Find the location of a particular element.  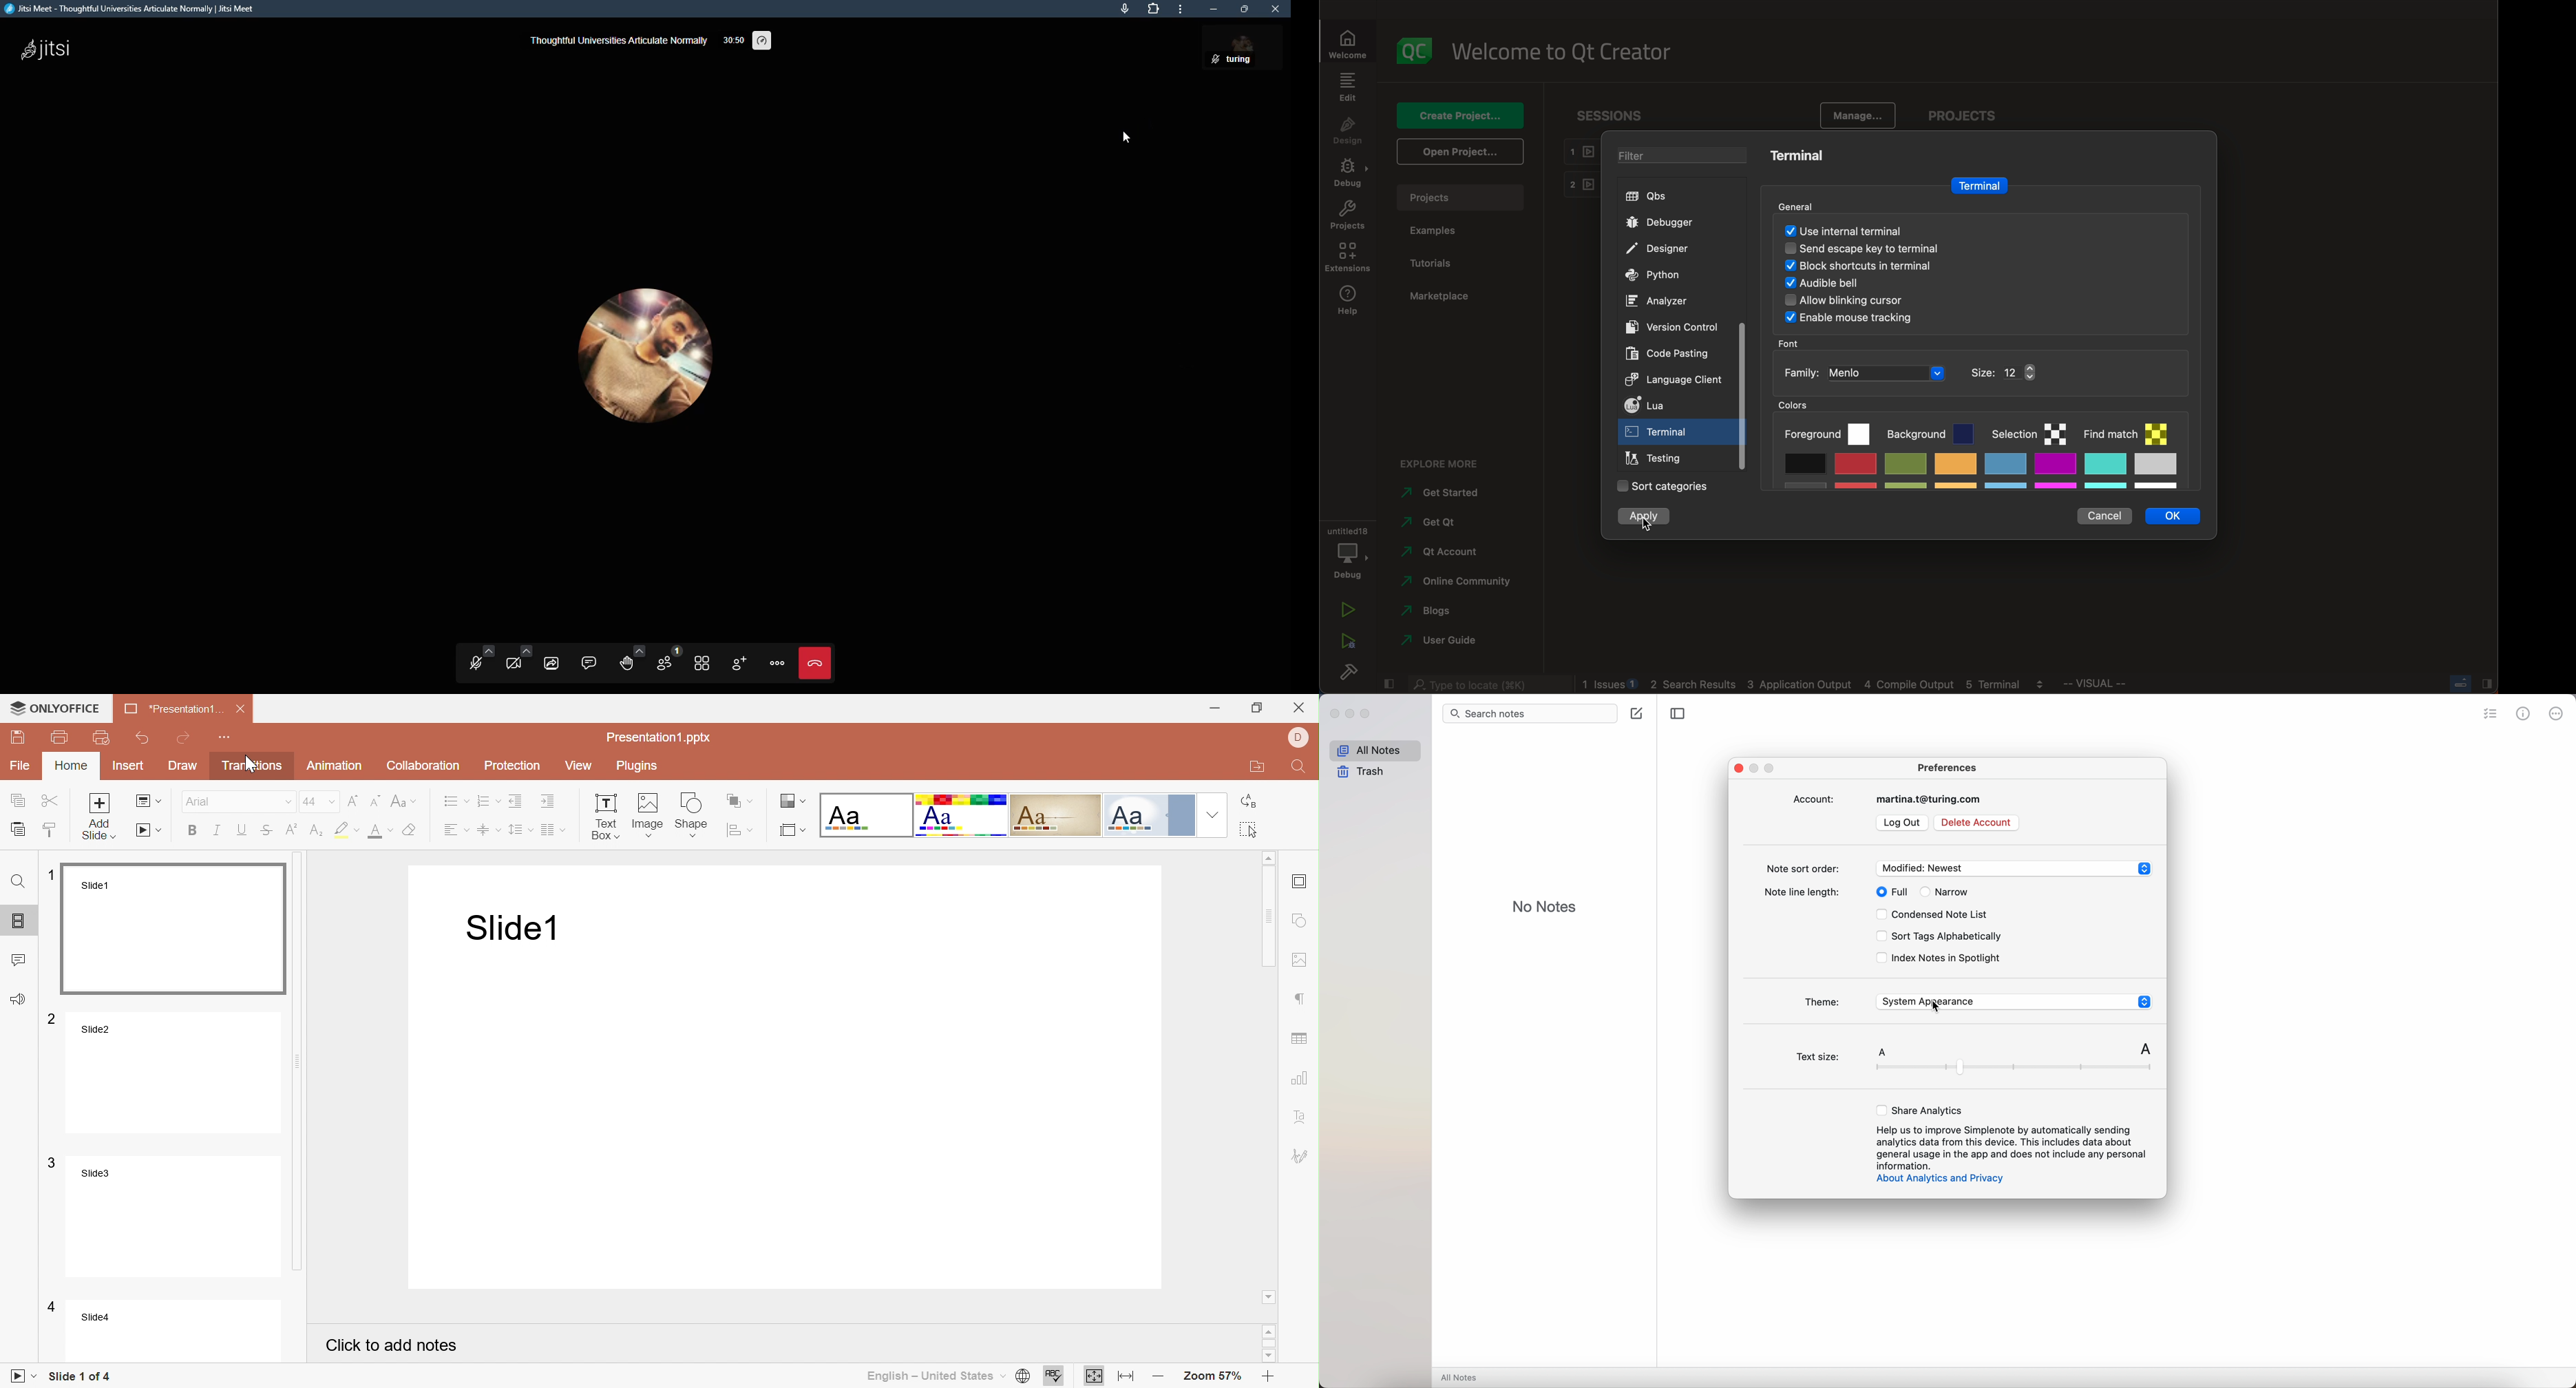

Insert text is located at coordinates (604, 817).